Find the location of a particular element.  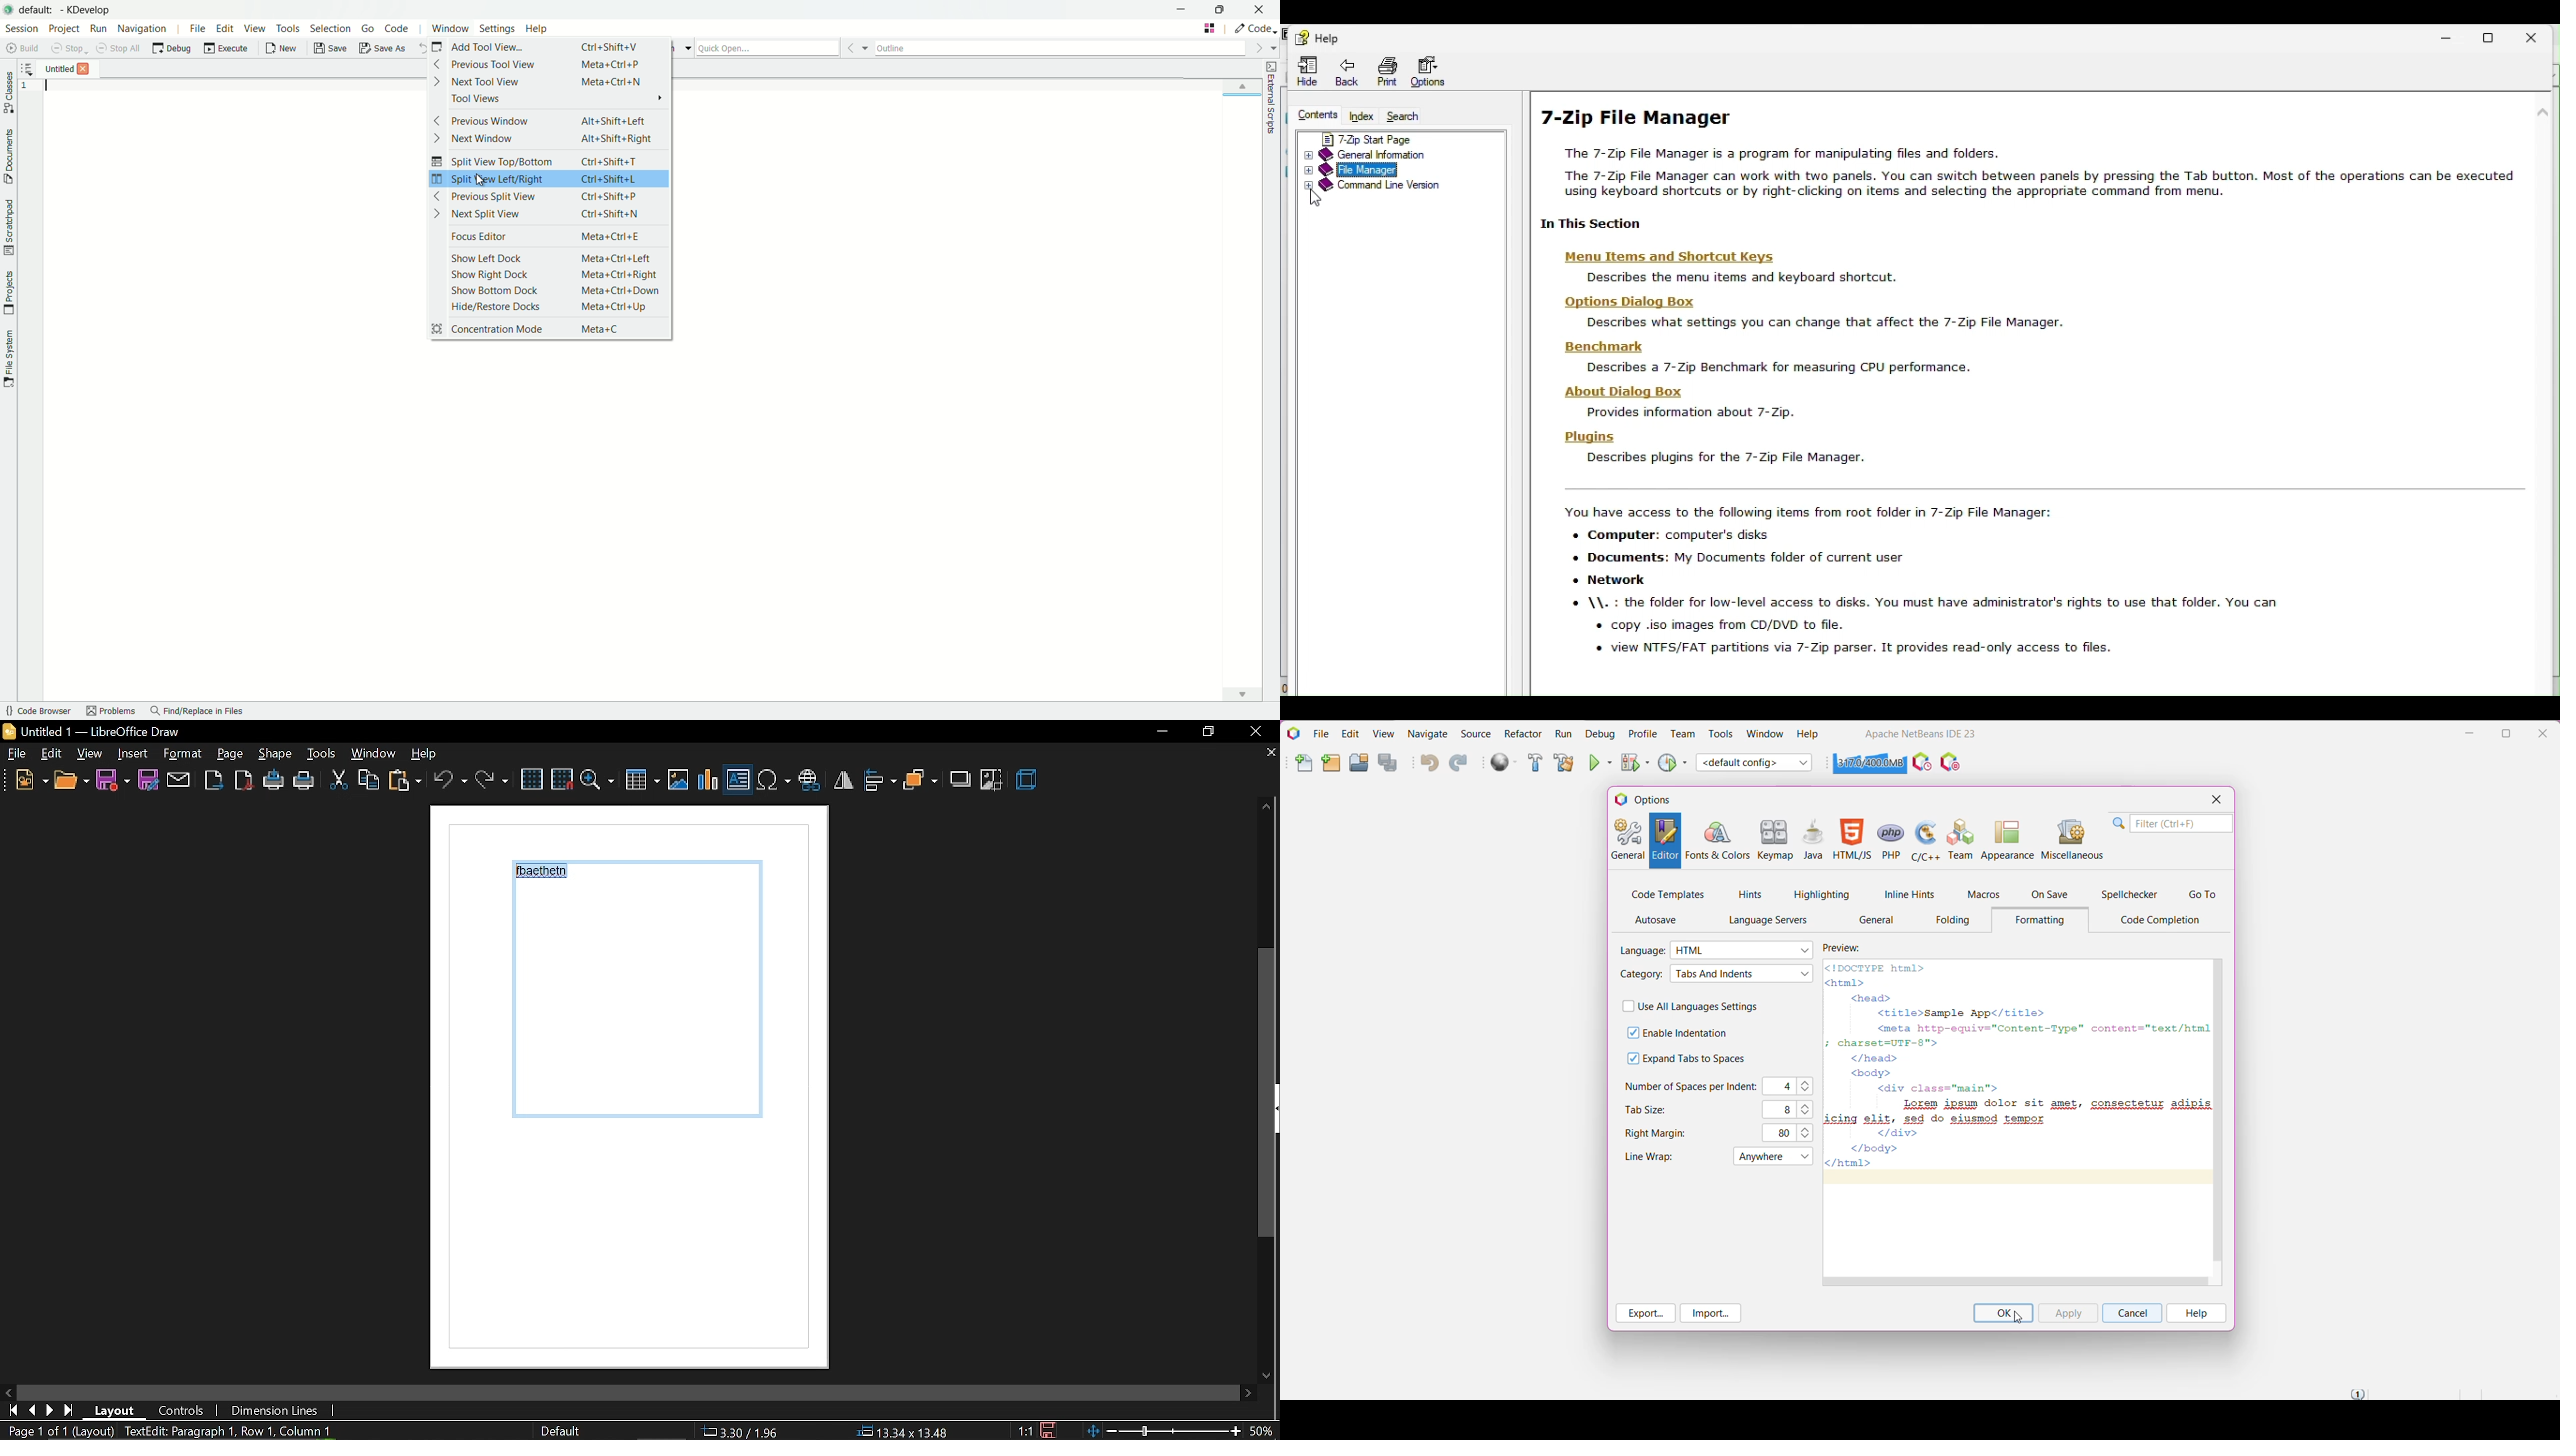

flip is located at coordinates (843, 780).